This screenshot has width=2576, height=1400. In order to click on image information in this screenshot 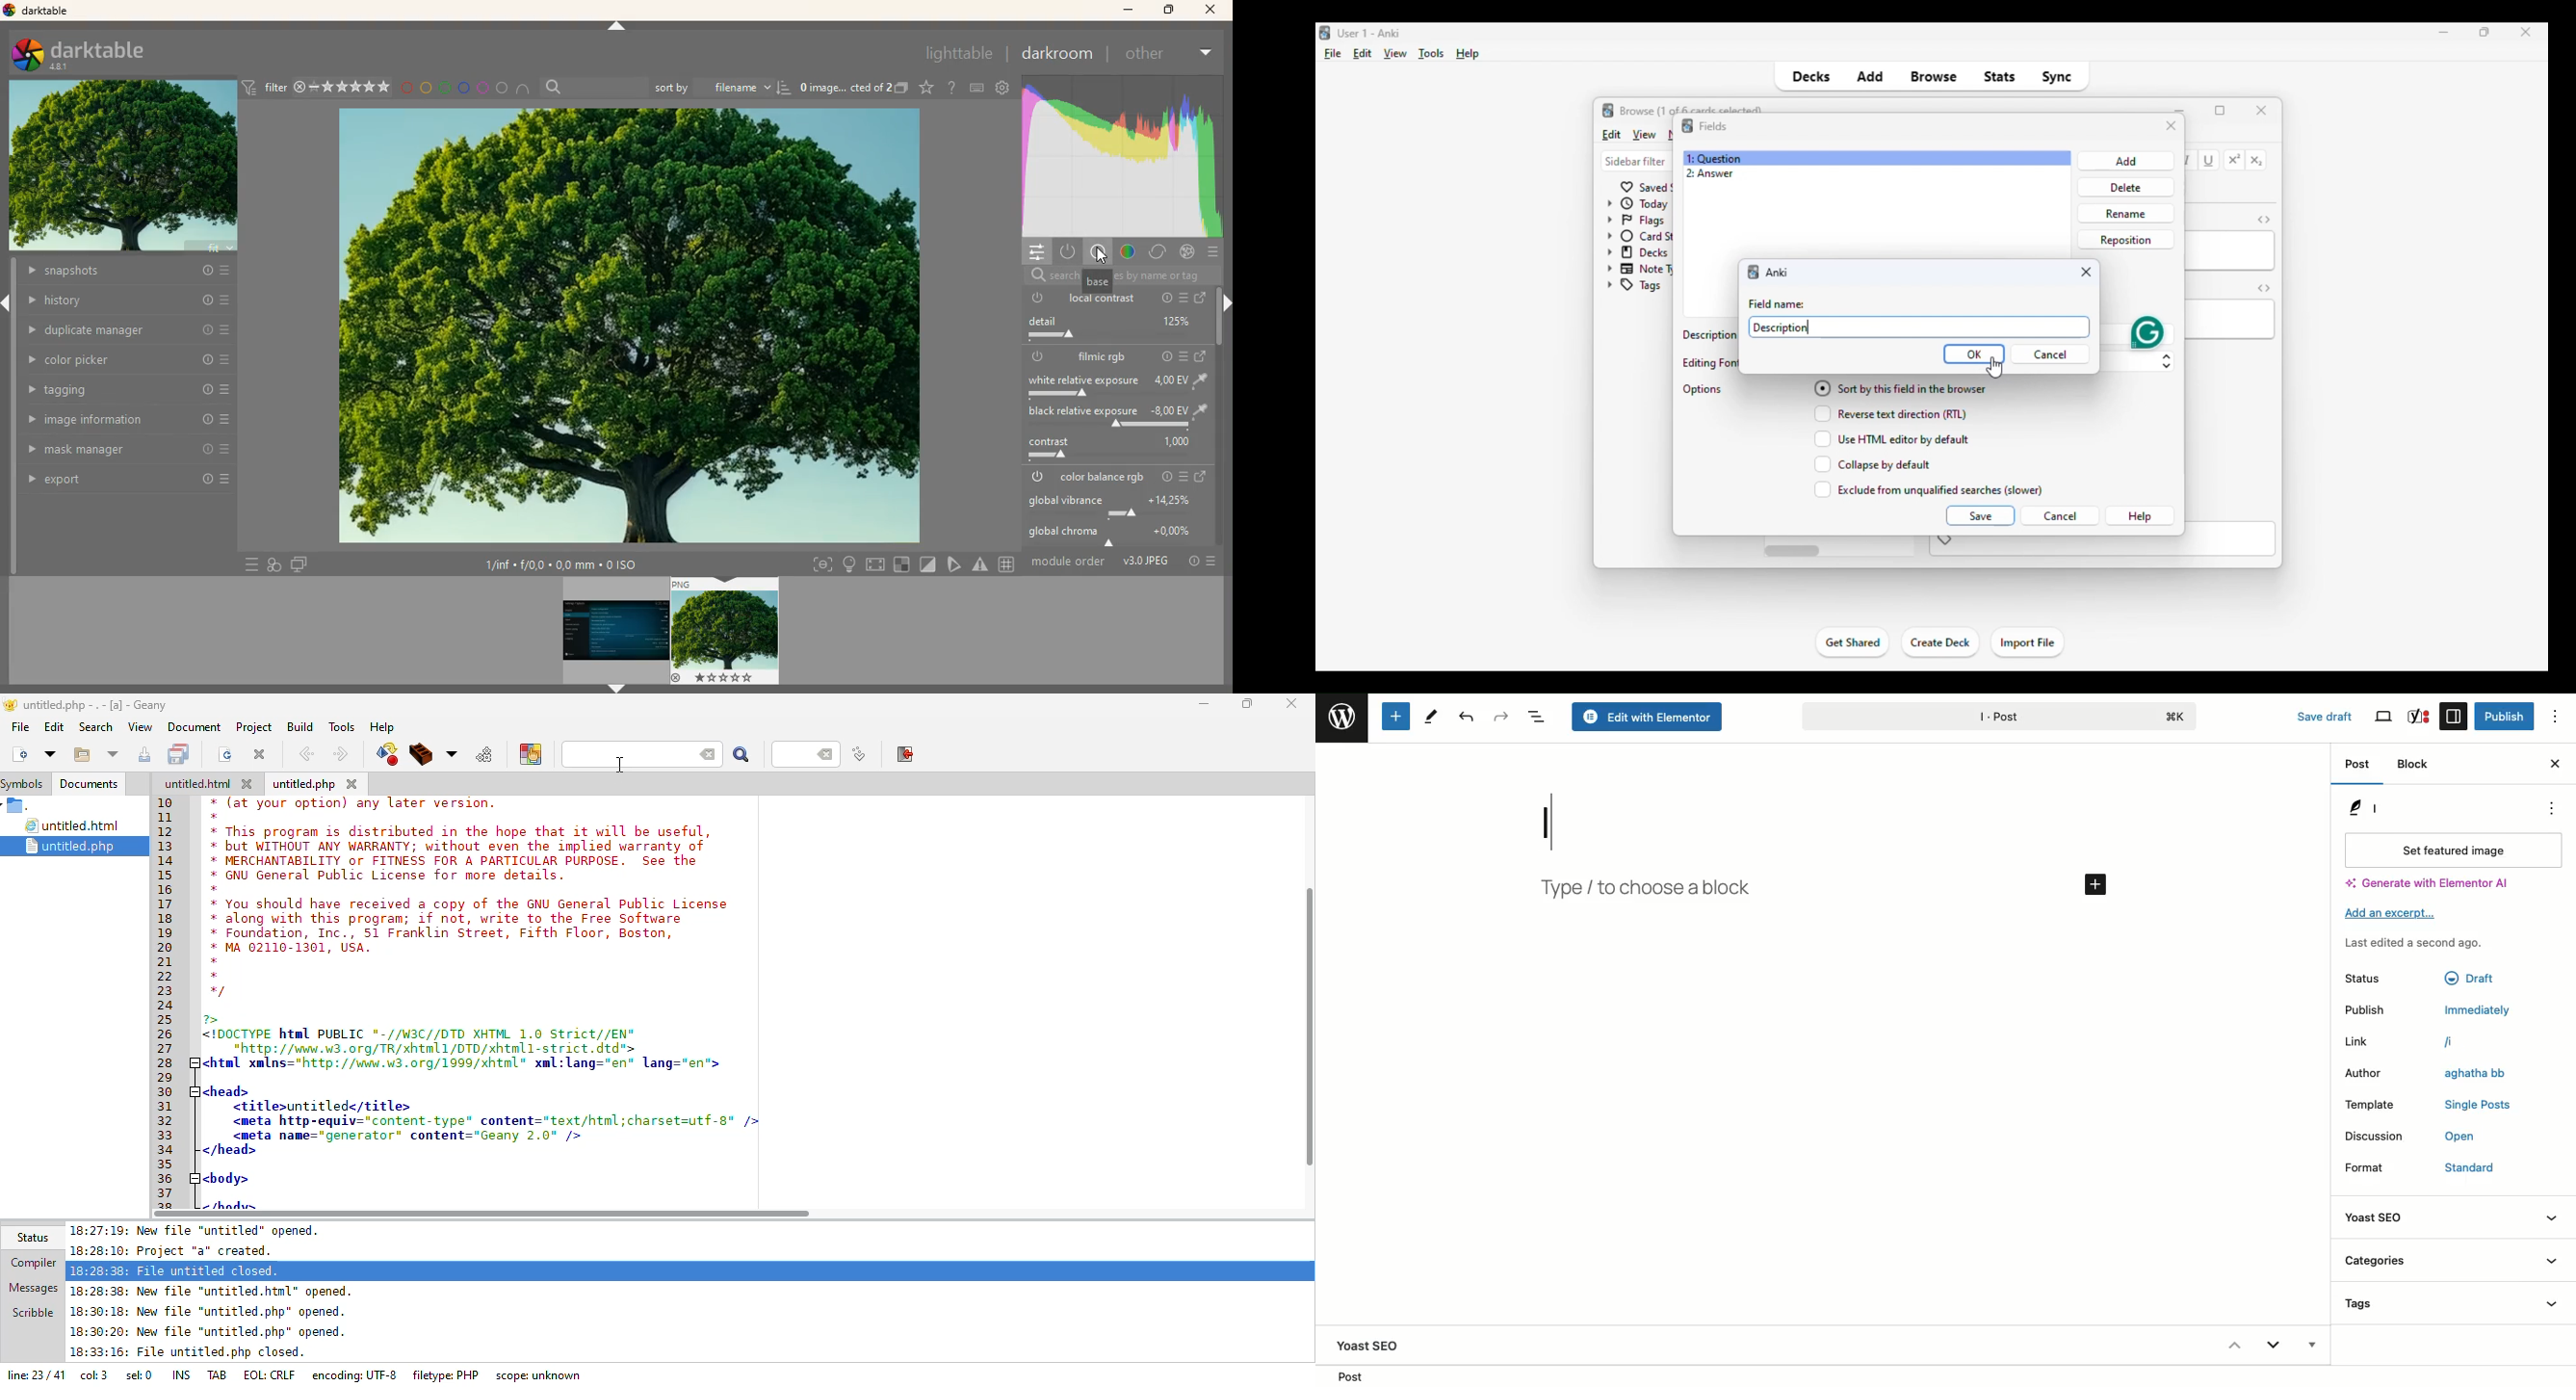, I will do `click(125, 421)`.